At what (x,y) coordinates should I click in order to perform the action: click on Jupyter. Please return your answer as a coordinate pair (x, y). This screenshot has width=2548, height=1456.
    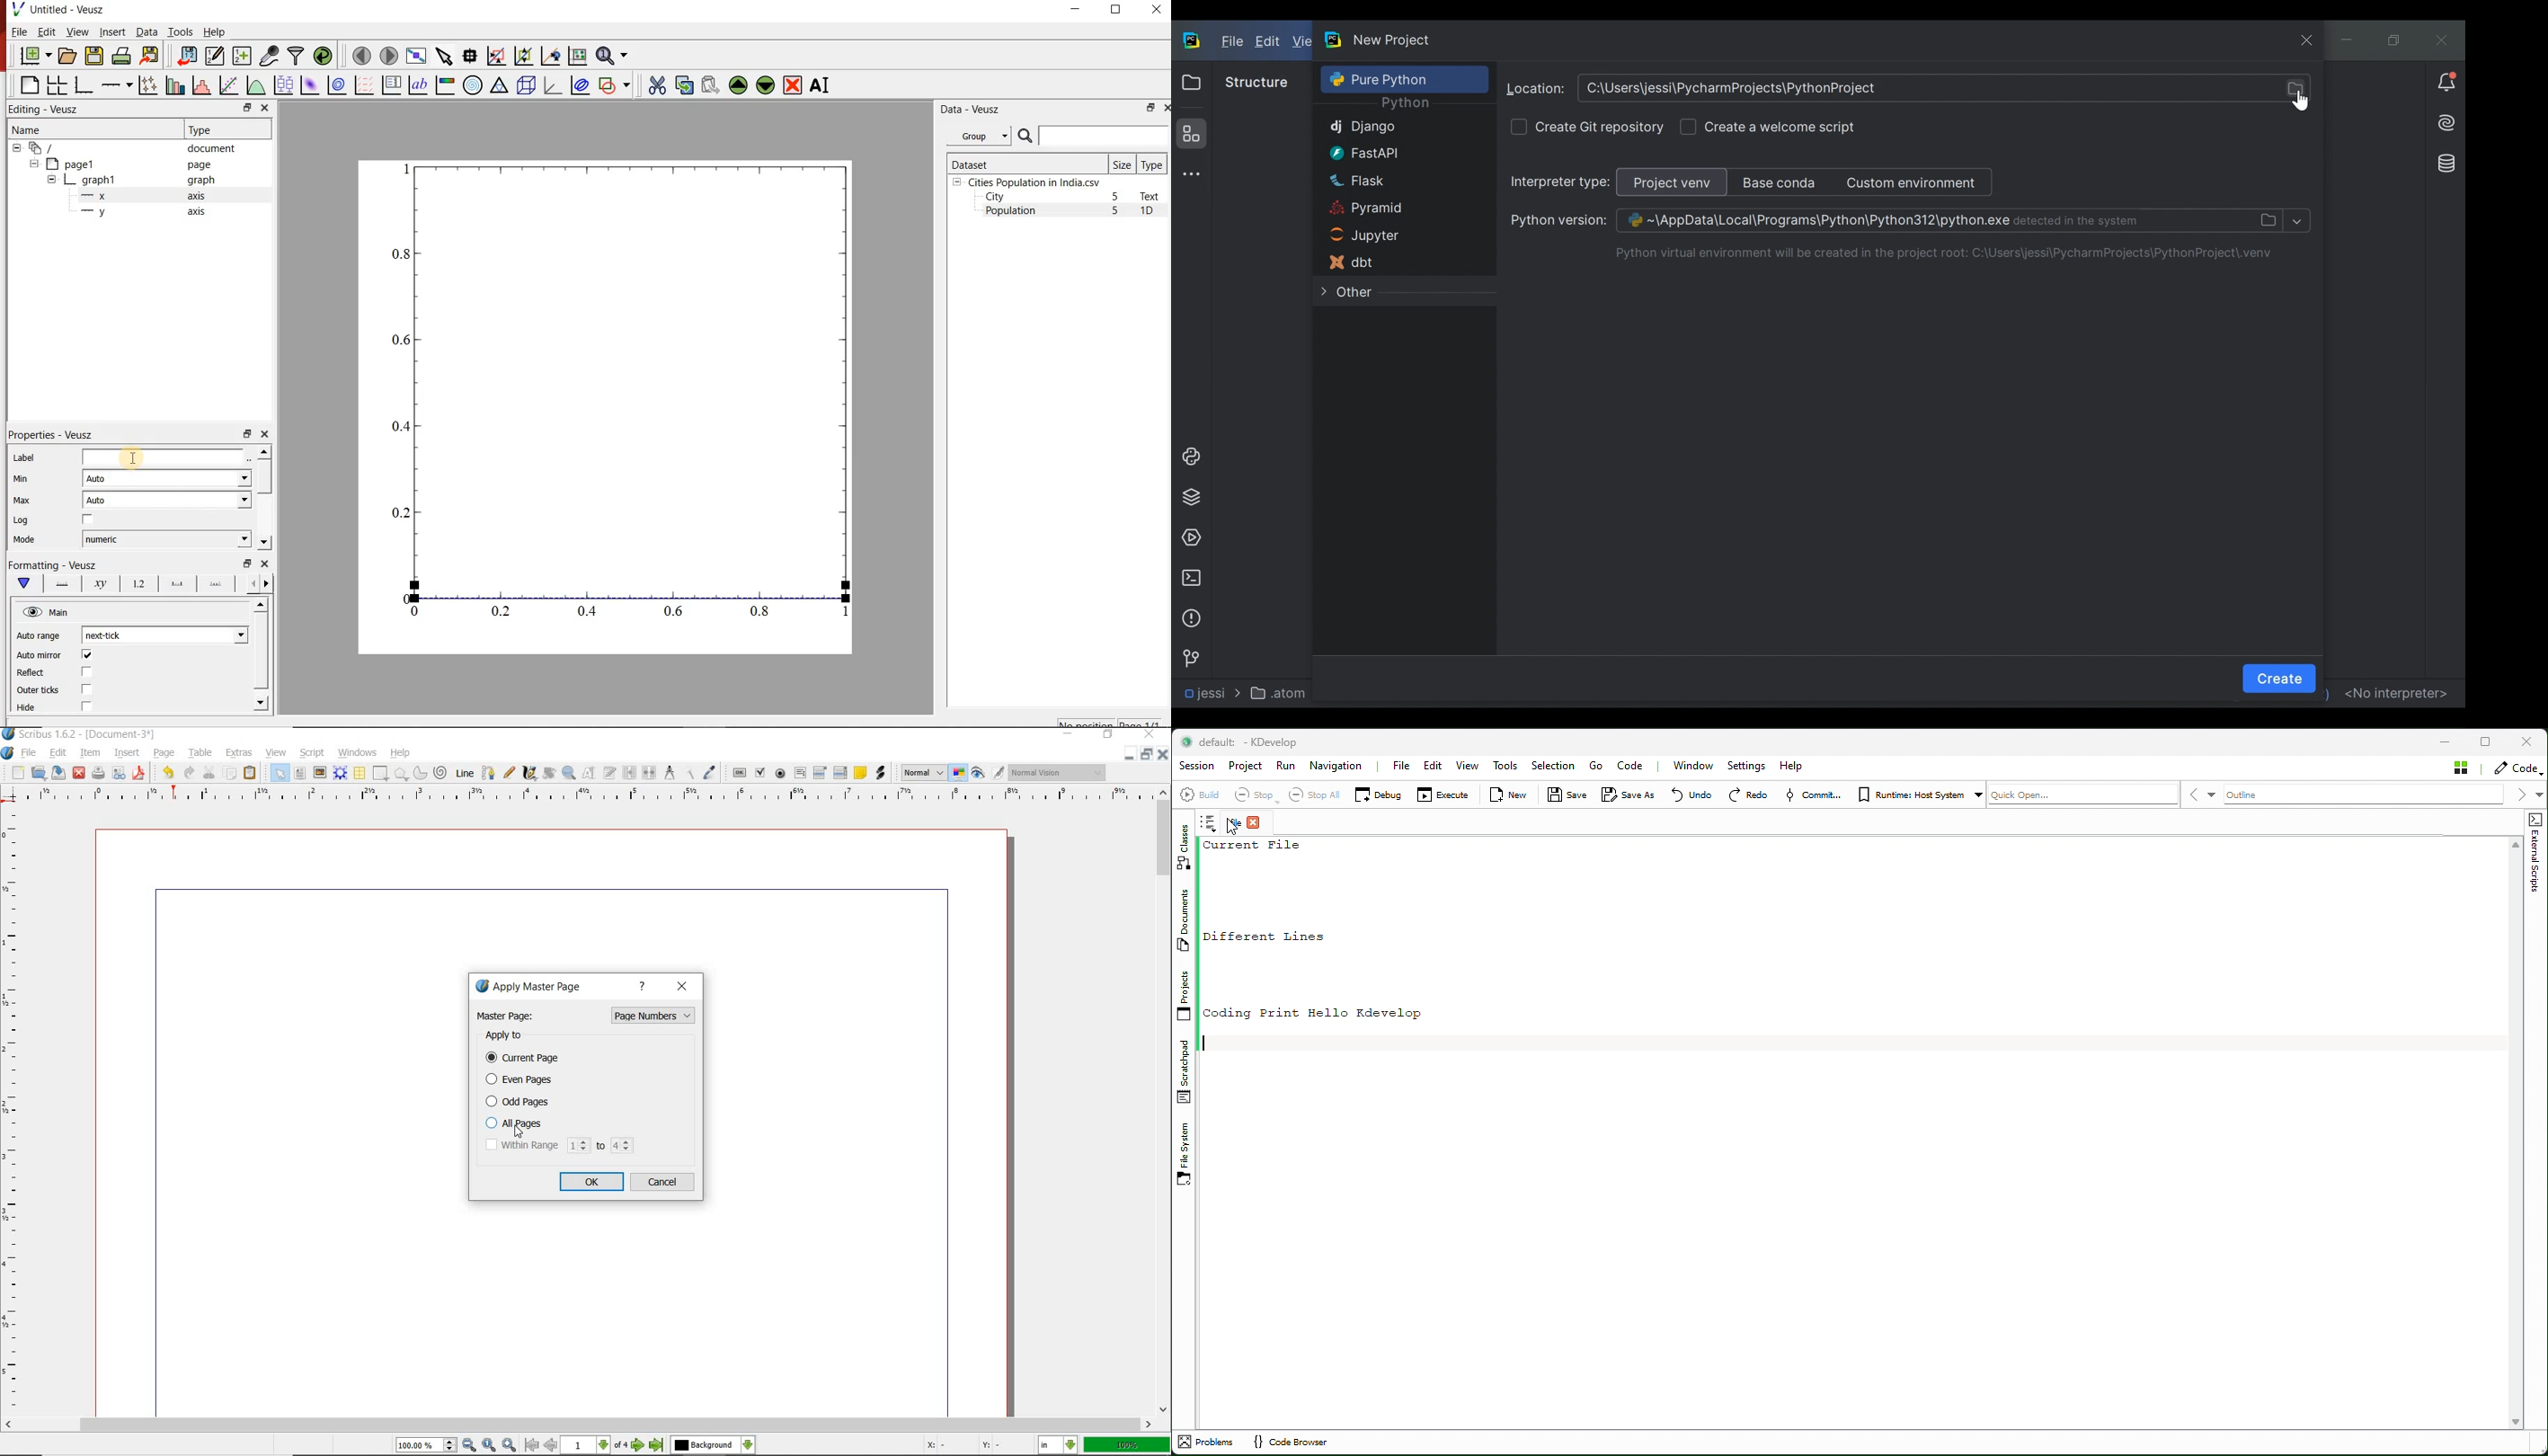
    Looking at the image, I should click on (1392, 237).